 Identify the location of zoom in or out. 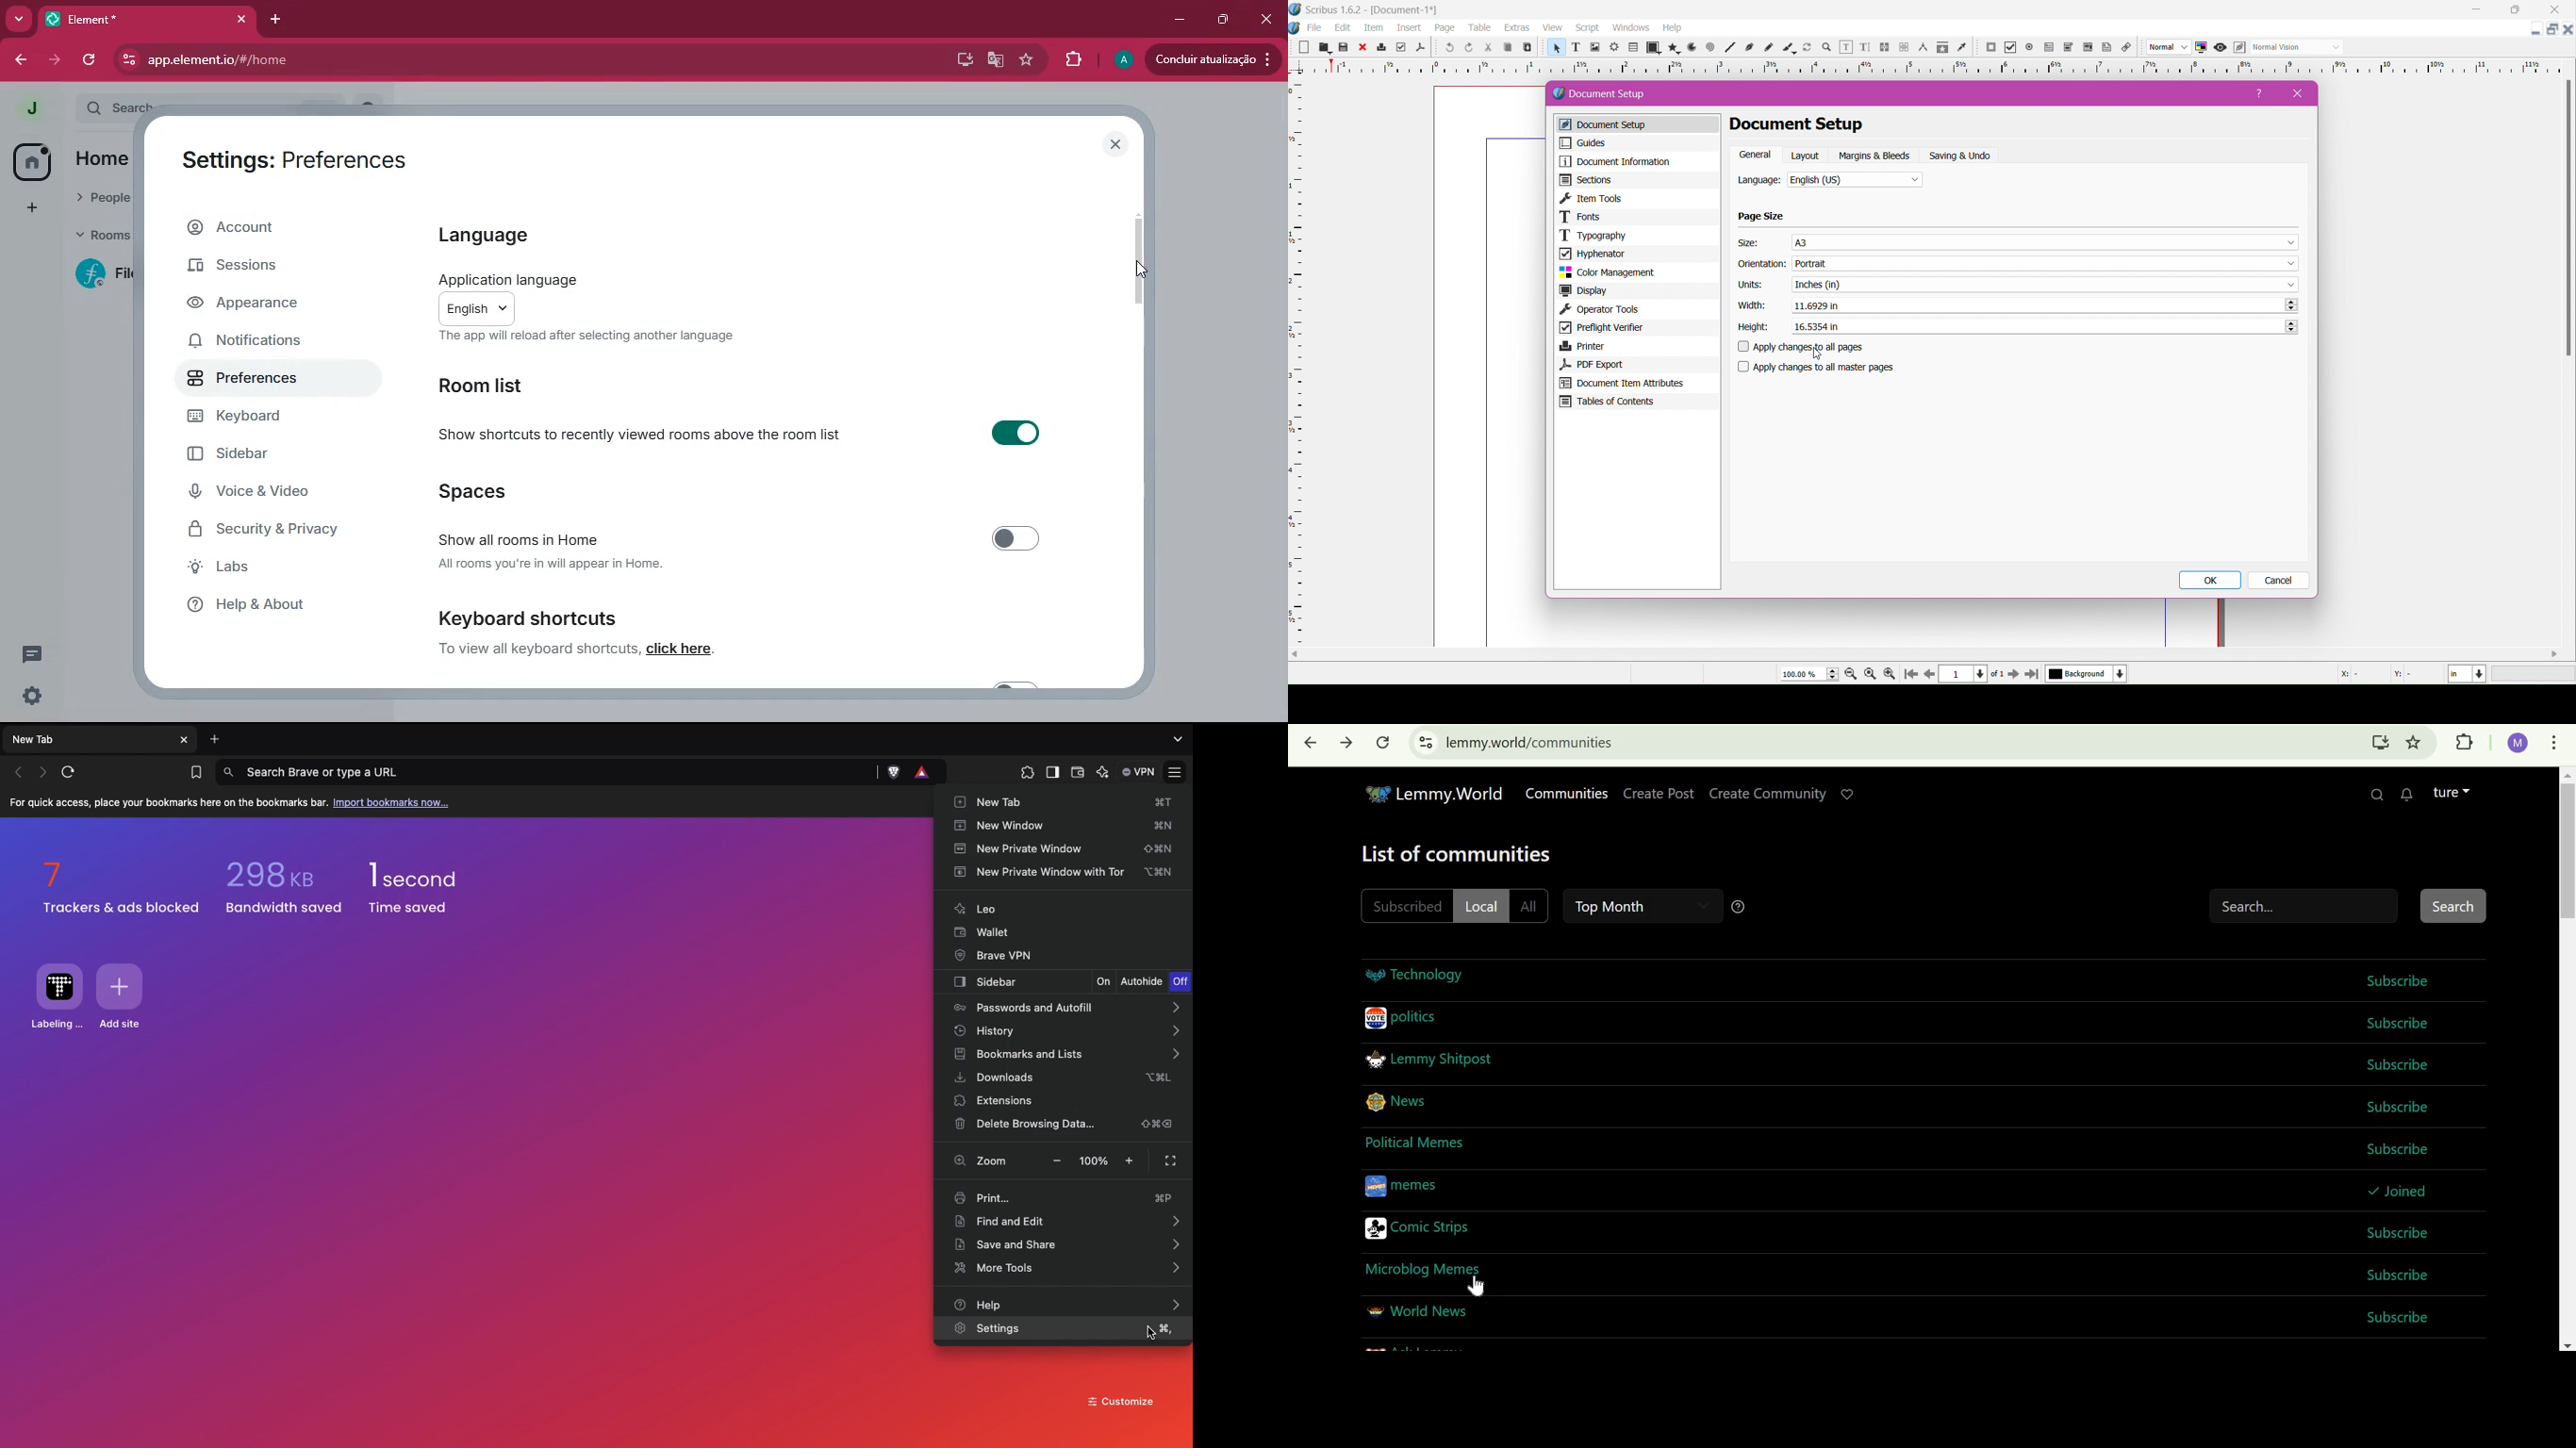
(1828, 48).